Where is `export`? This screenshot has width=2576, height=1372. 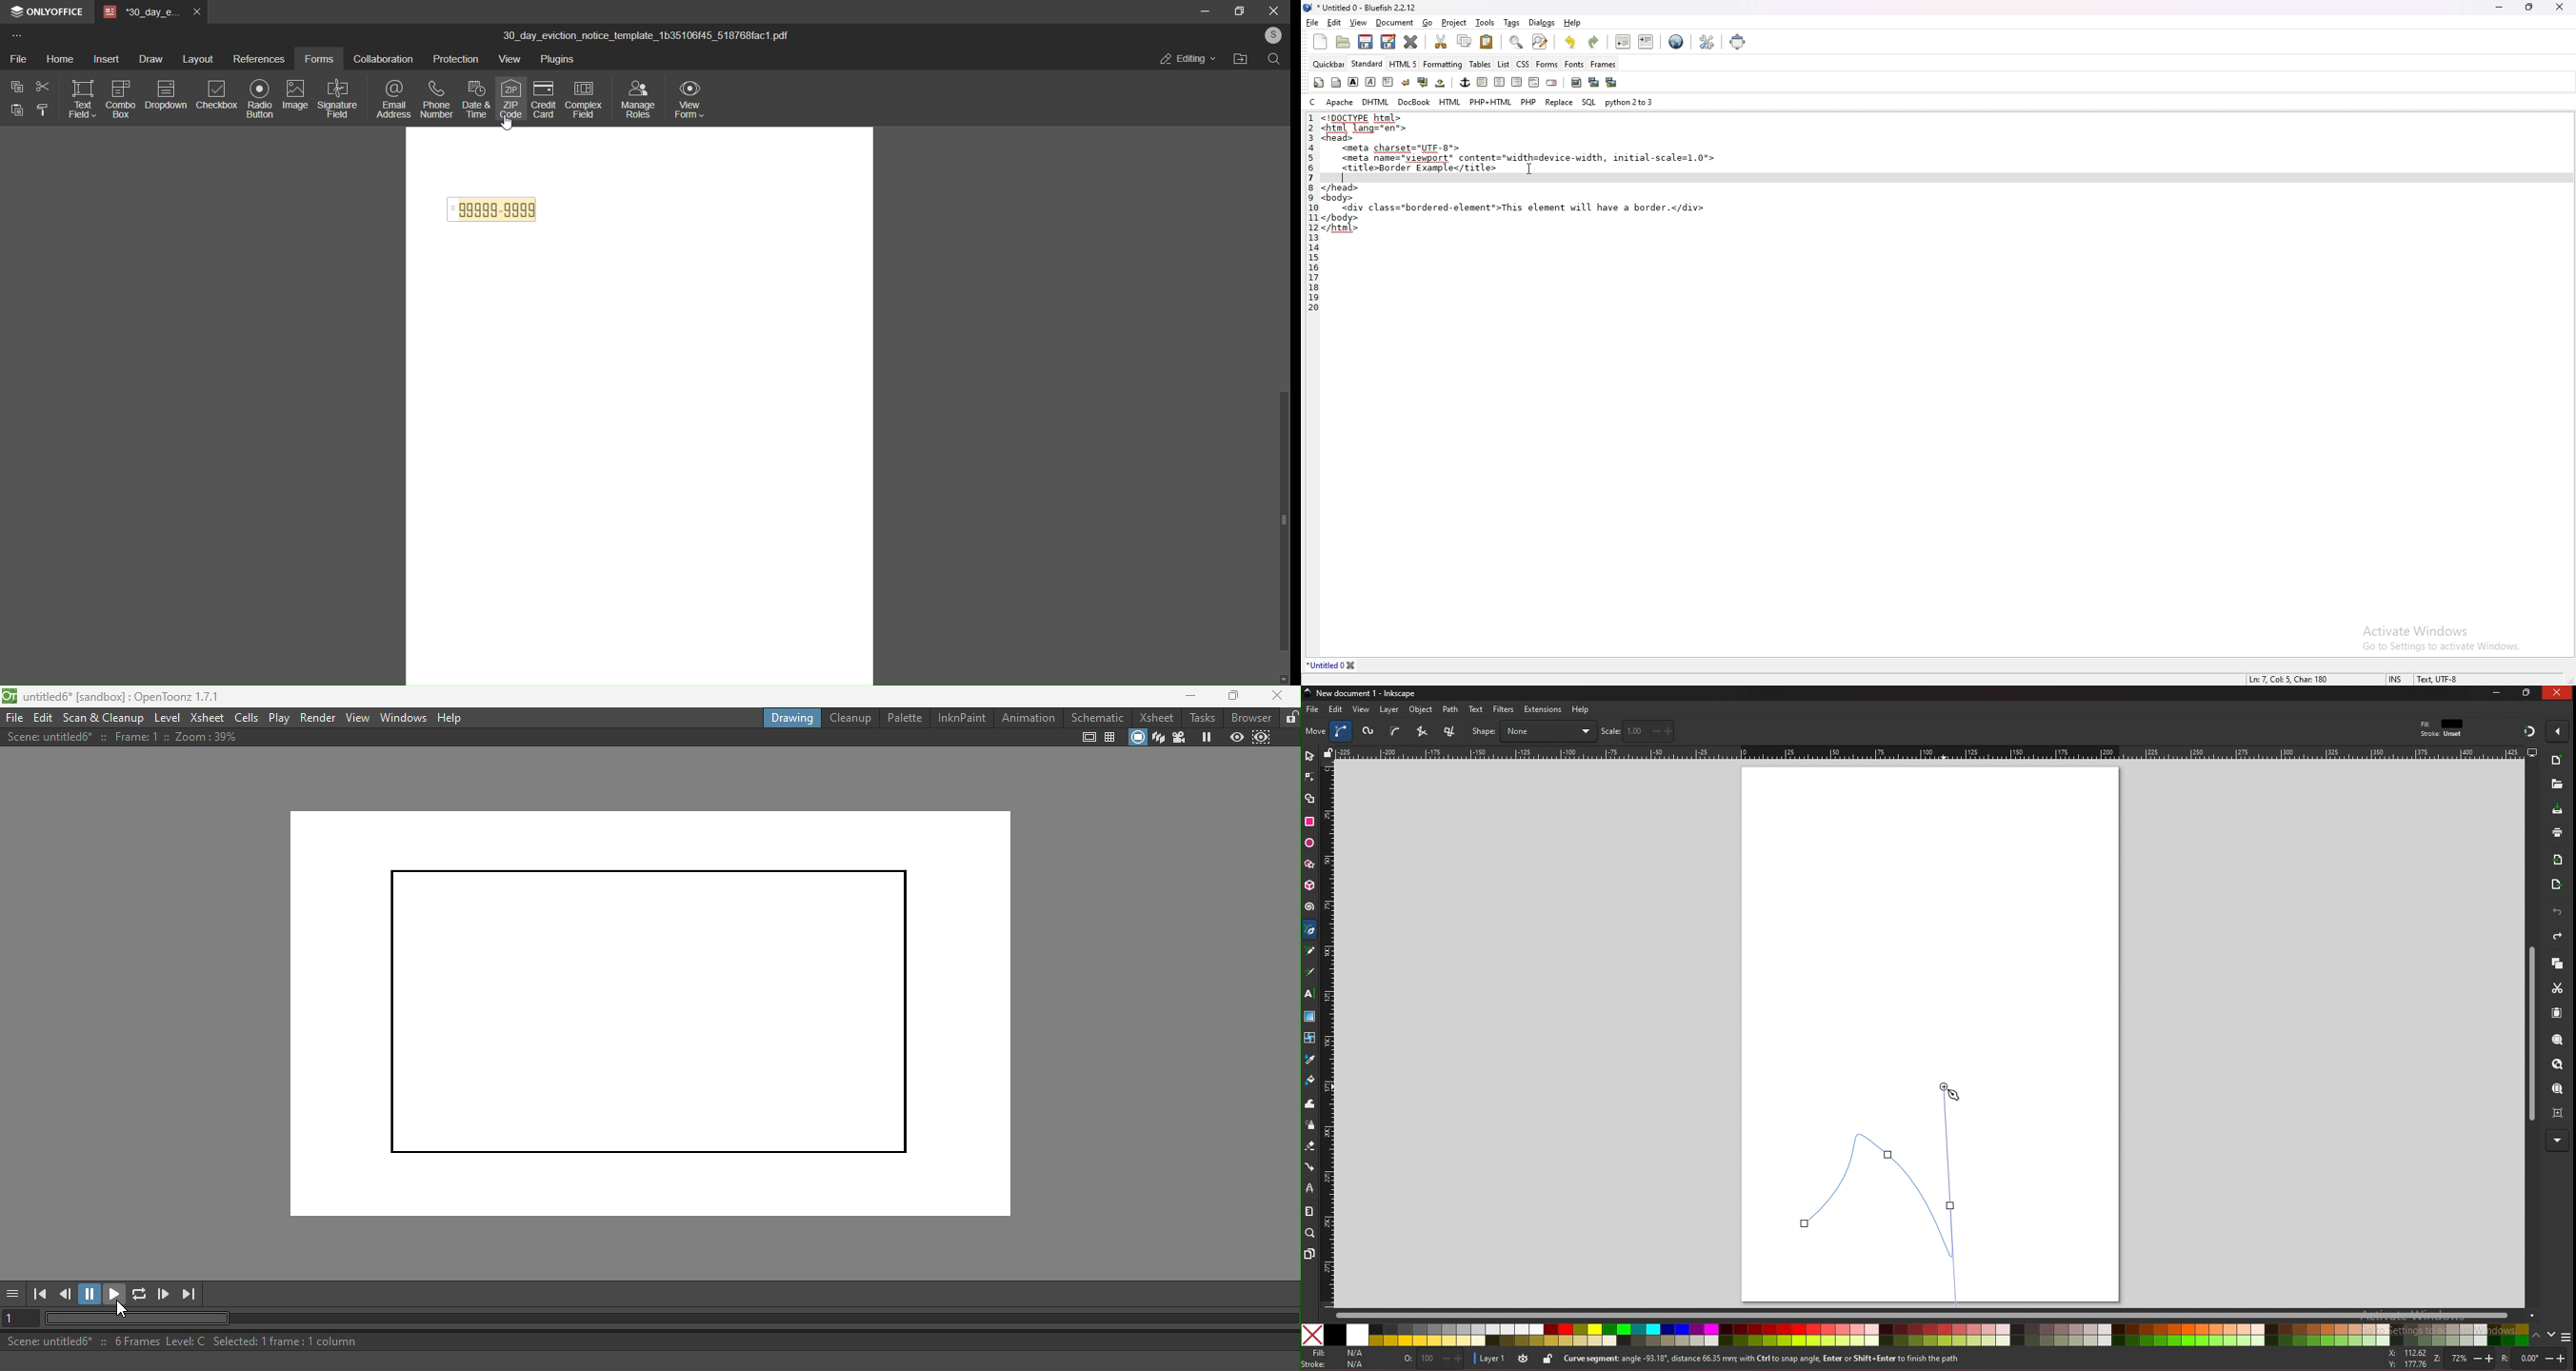 export is located at coordinates (2557, 885).